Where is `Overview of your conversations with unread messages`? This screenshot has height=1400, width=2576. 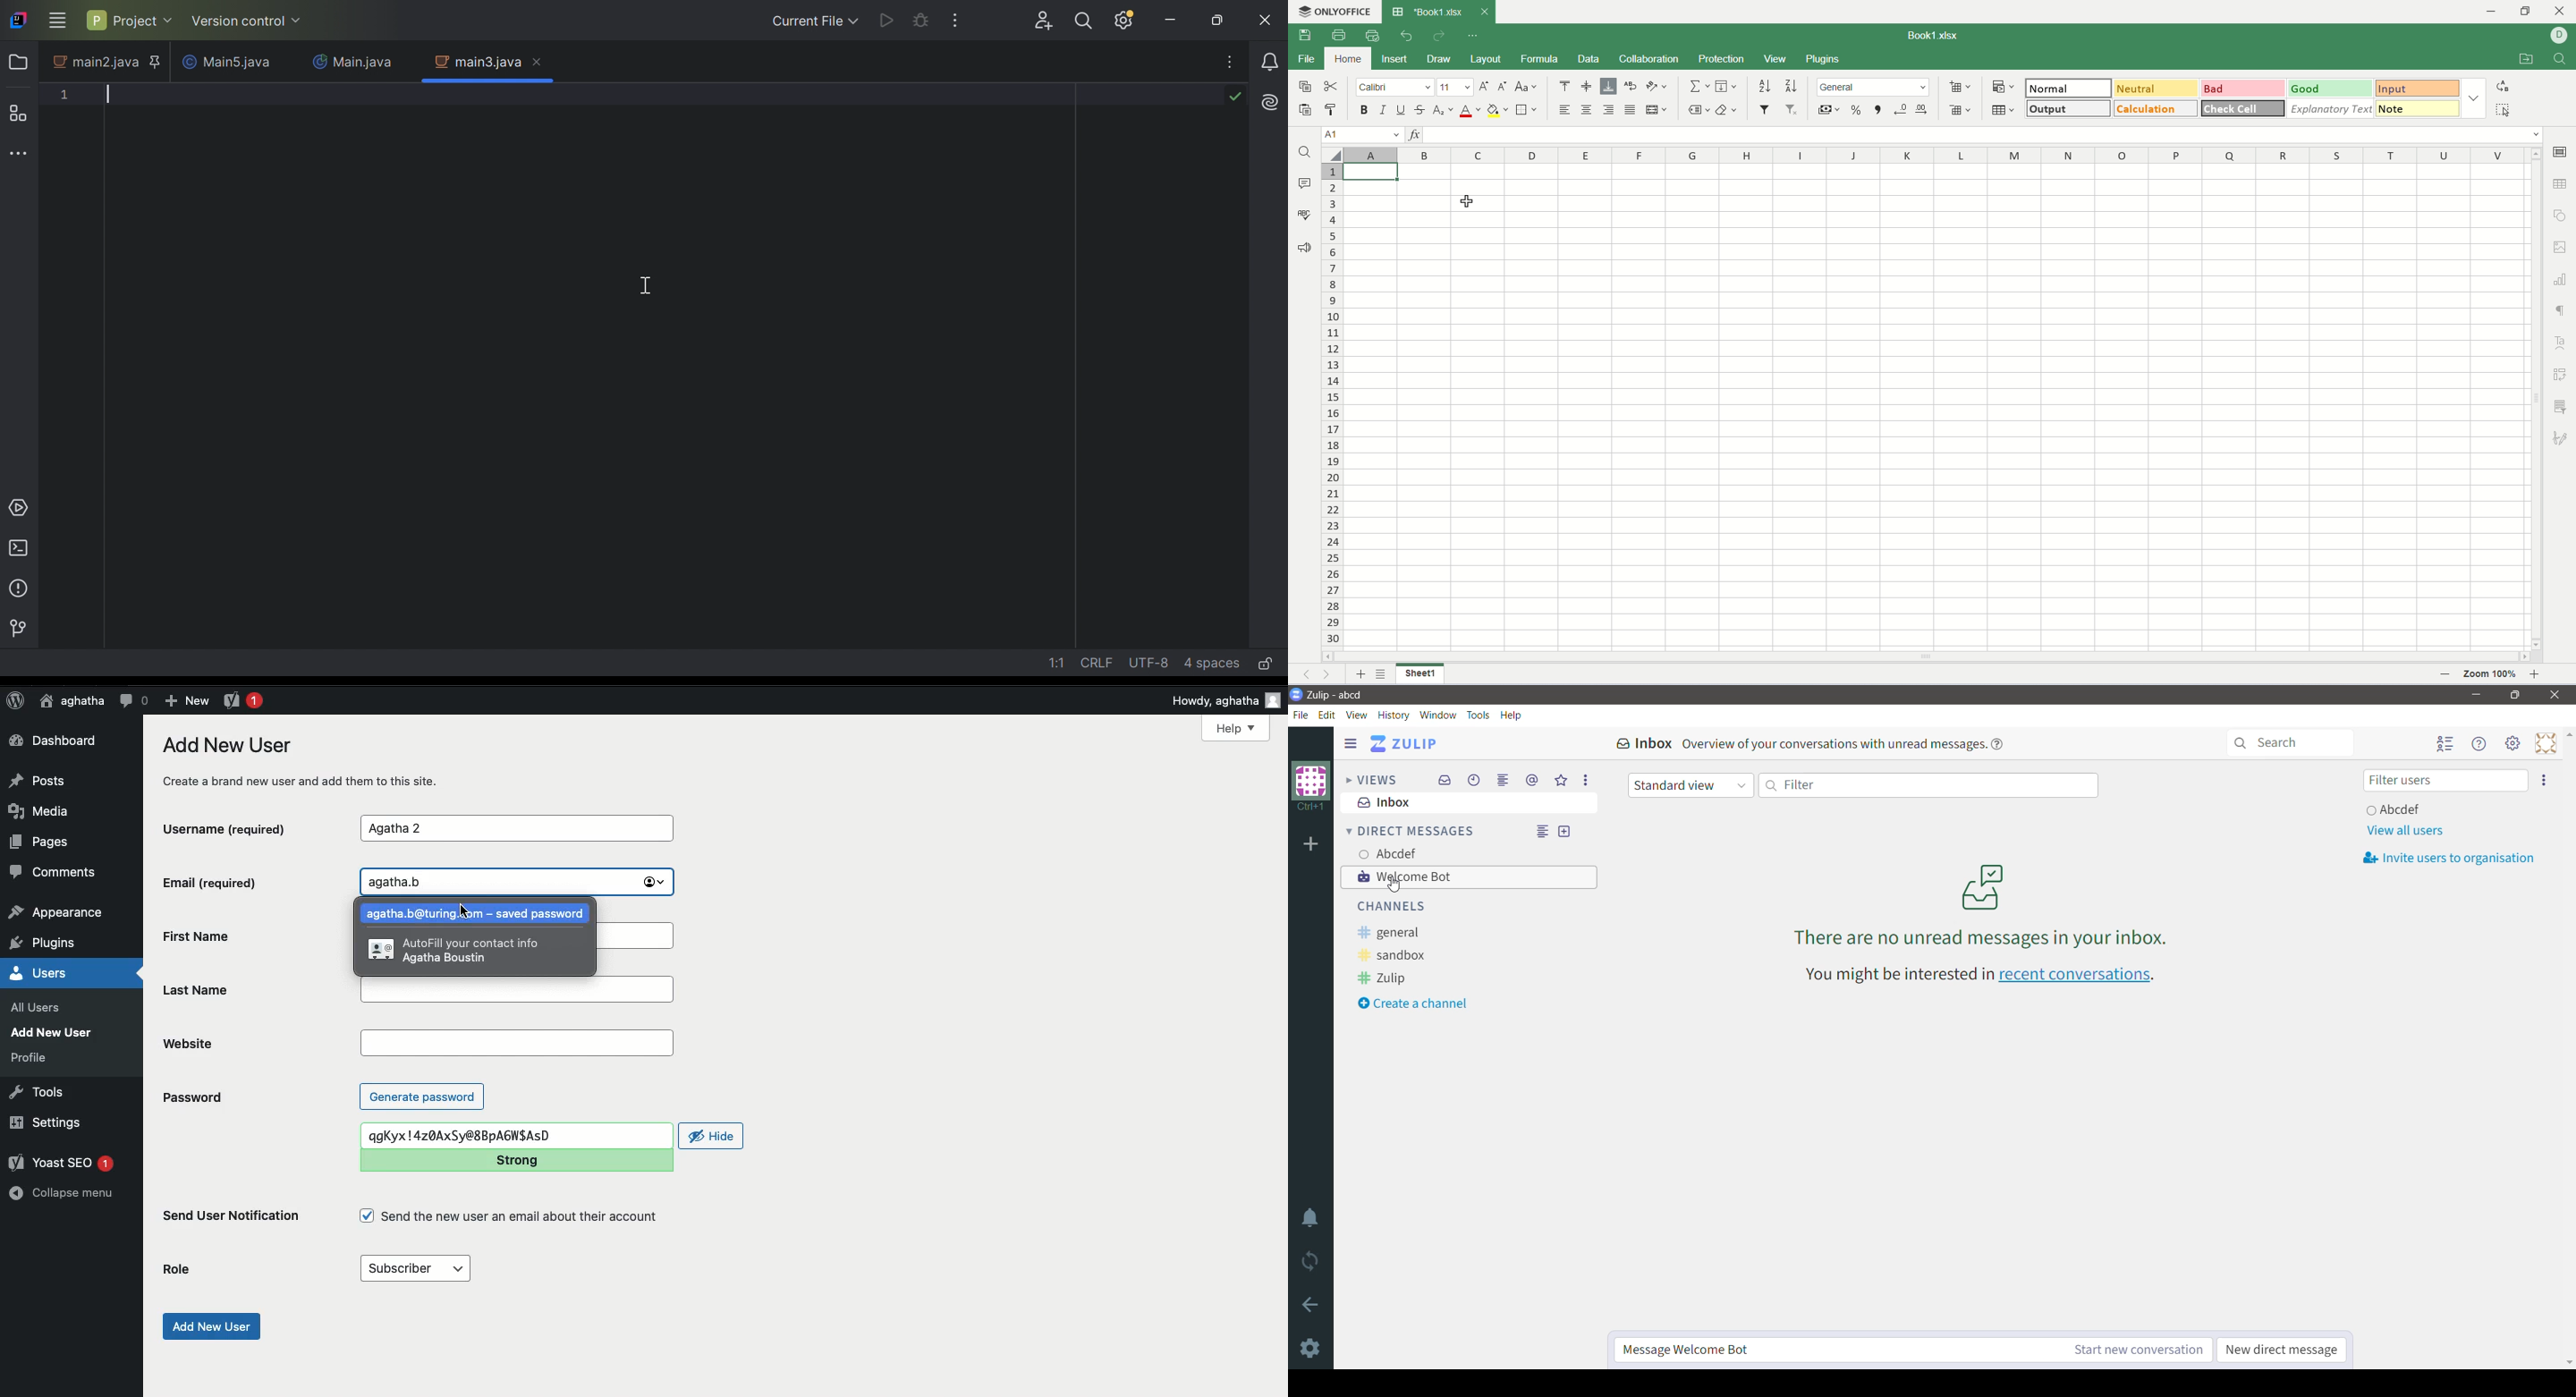 Overview of your conversations with unread messages is located at coordinates (1849, 742).